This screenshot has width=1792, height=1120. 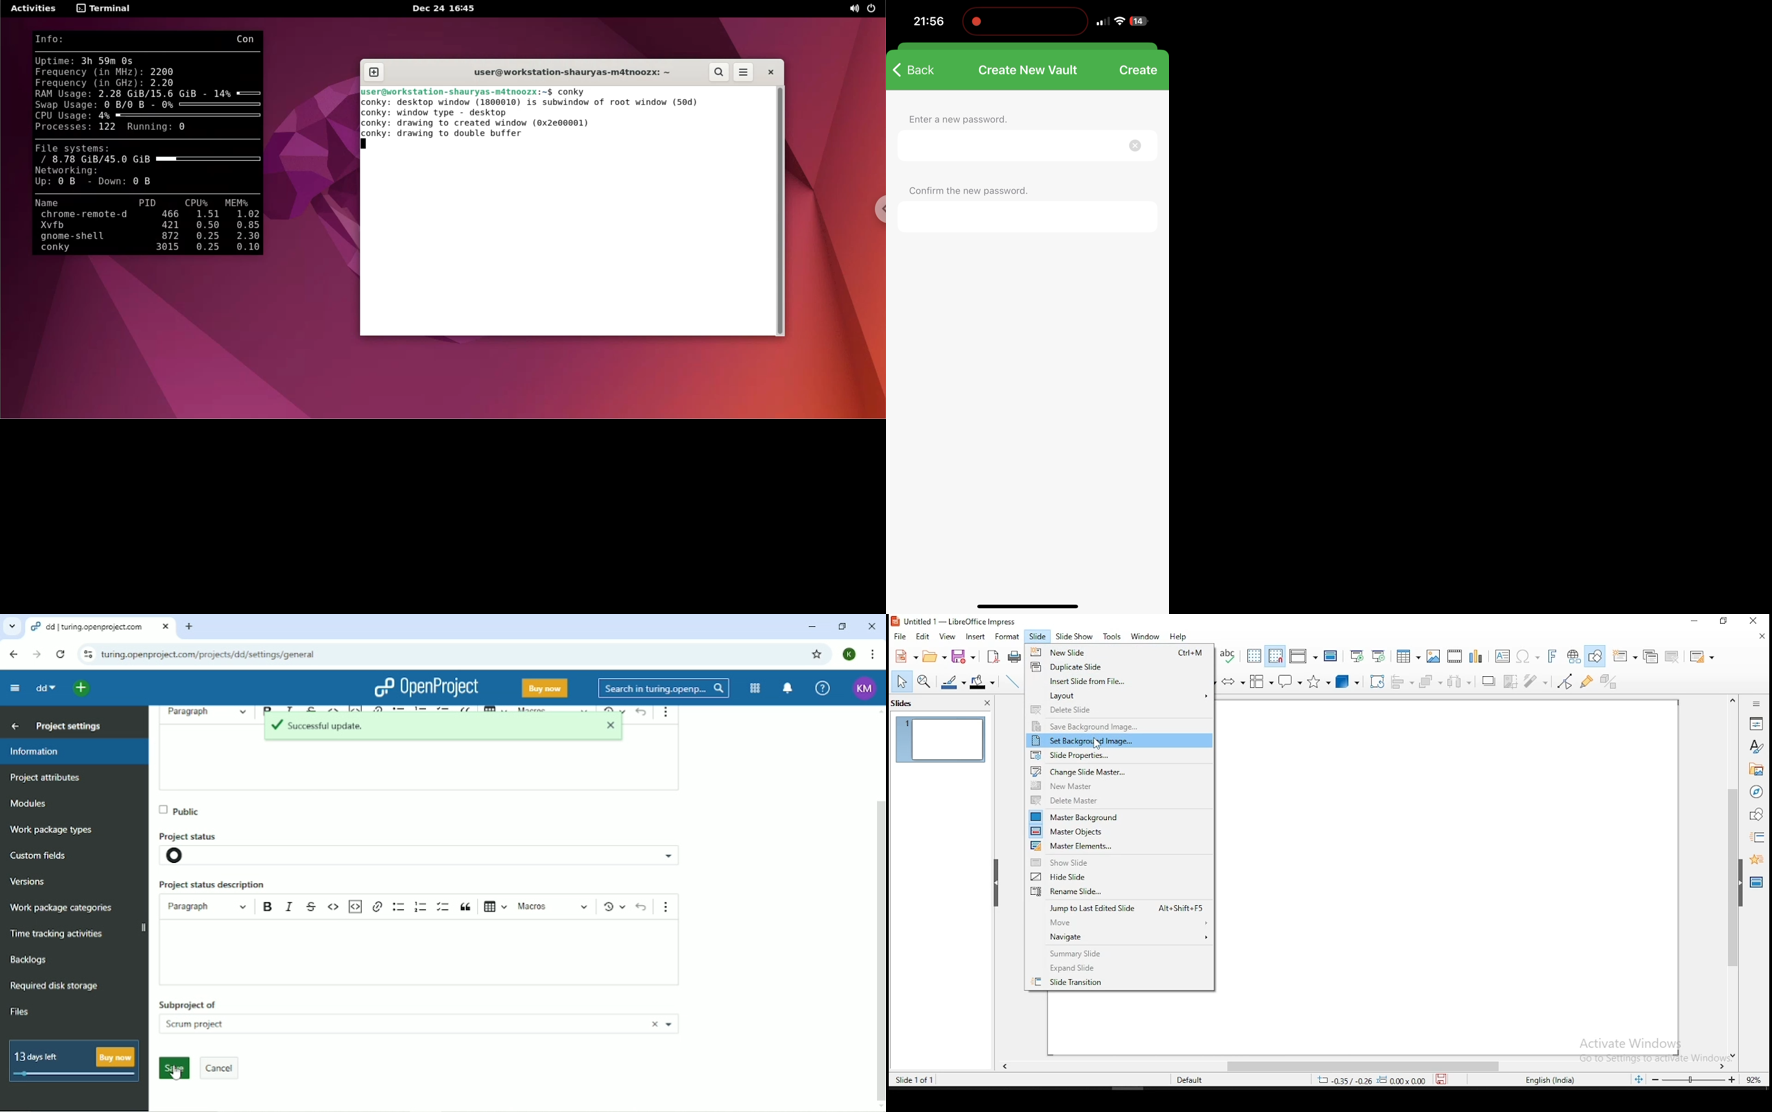 What do you see at coordinates (1528, 657) in the screenshot?
I see `special characters` at bounding box center [1528, 657].